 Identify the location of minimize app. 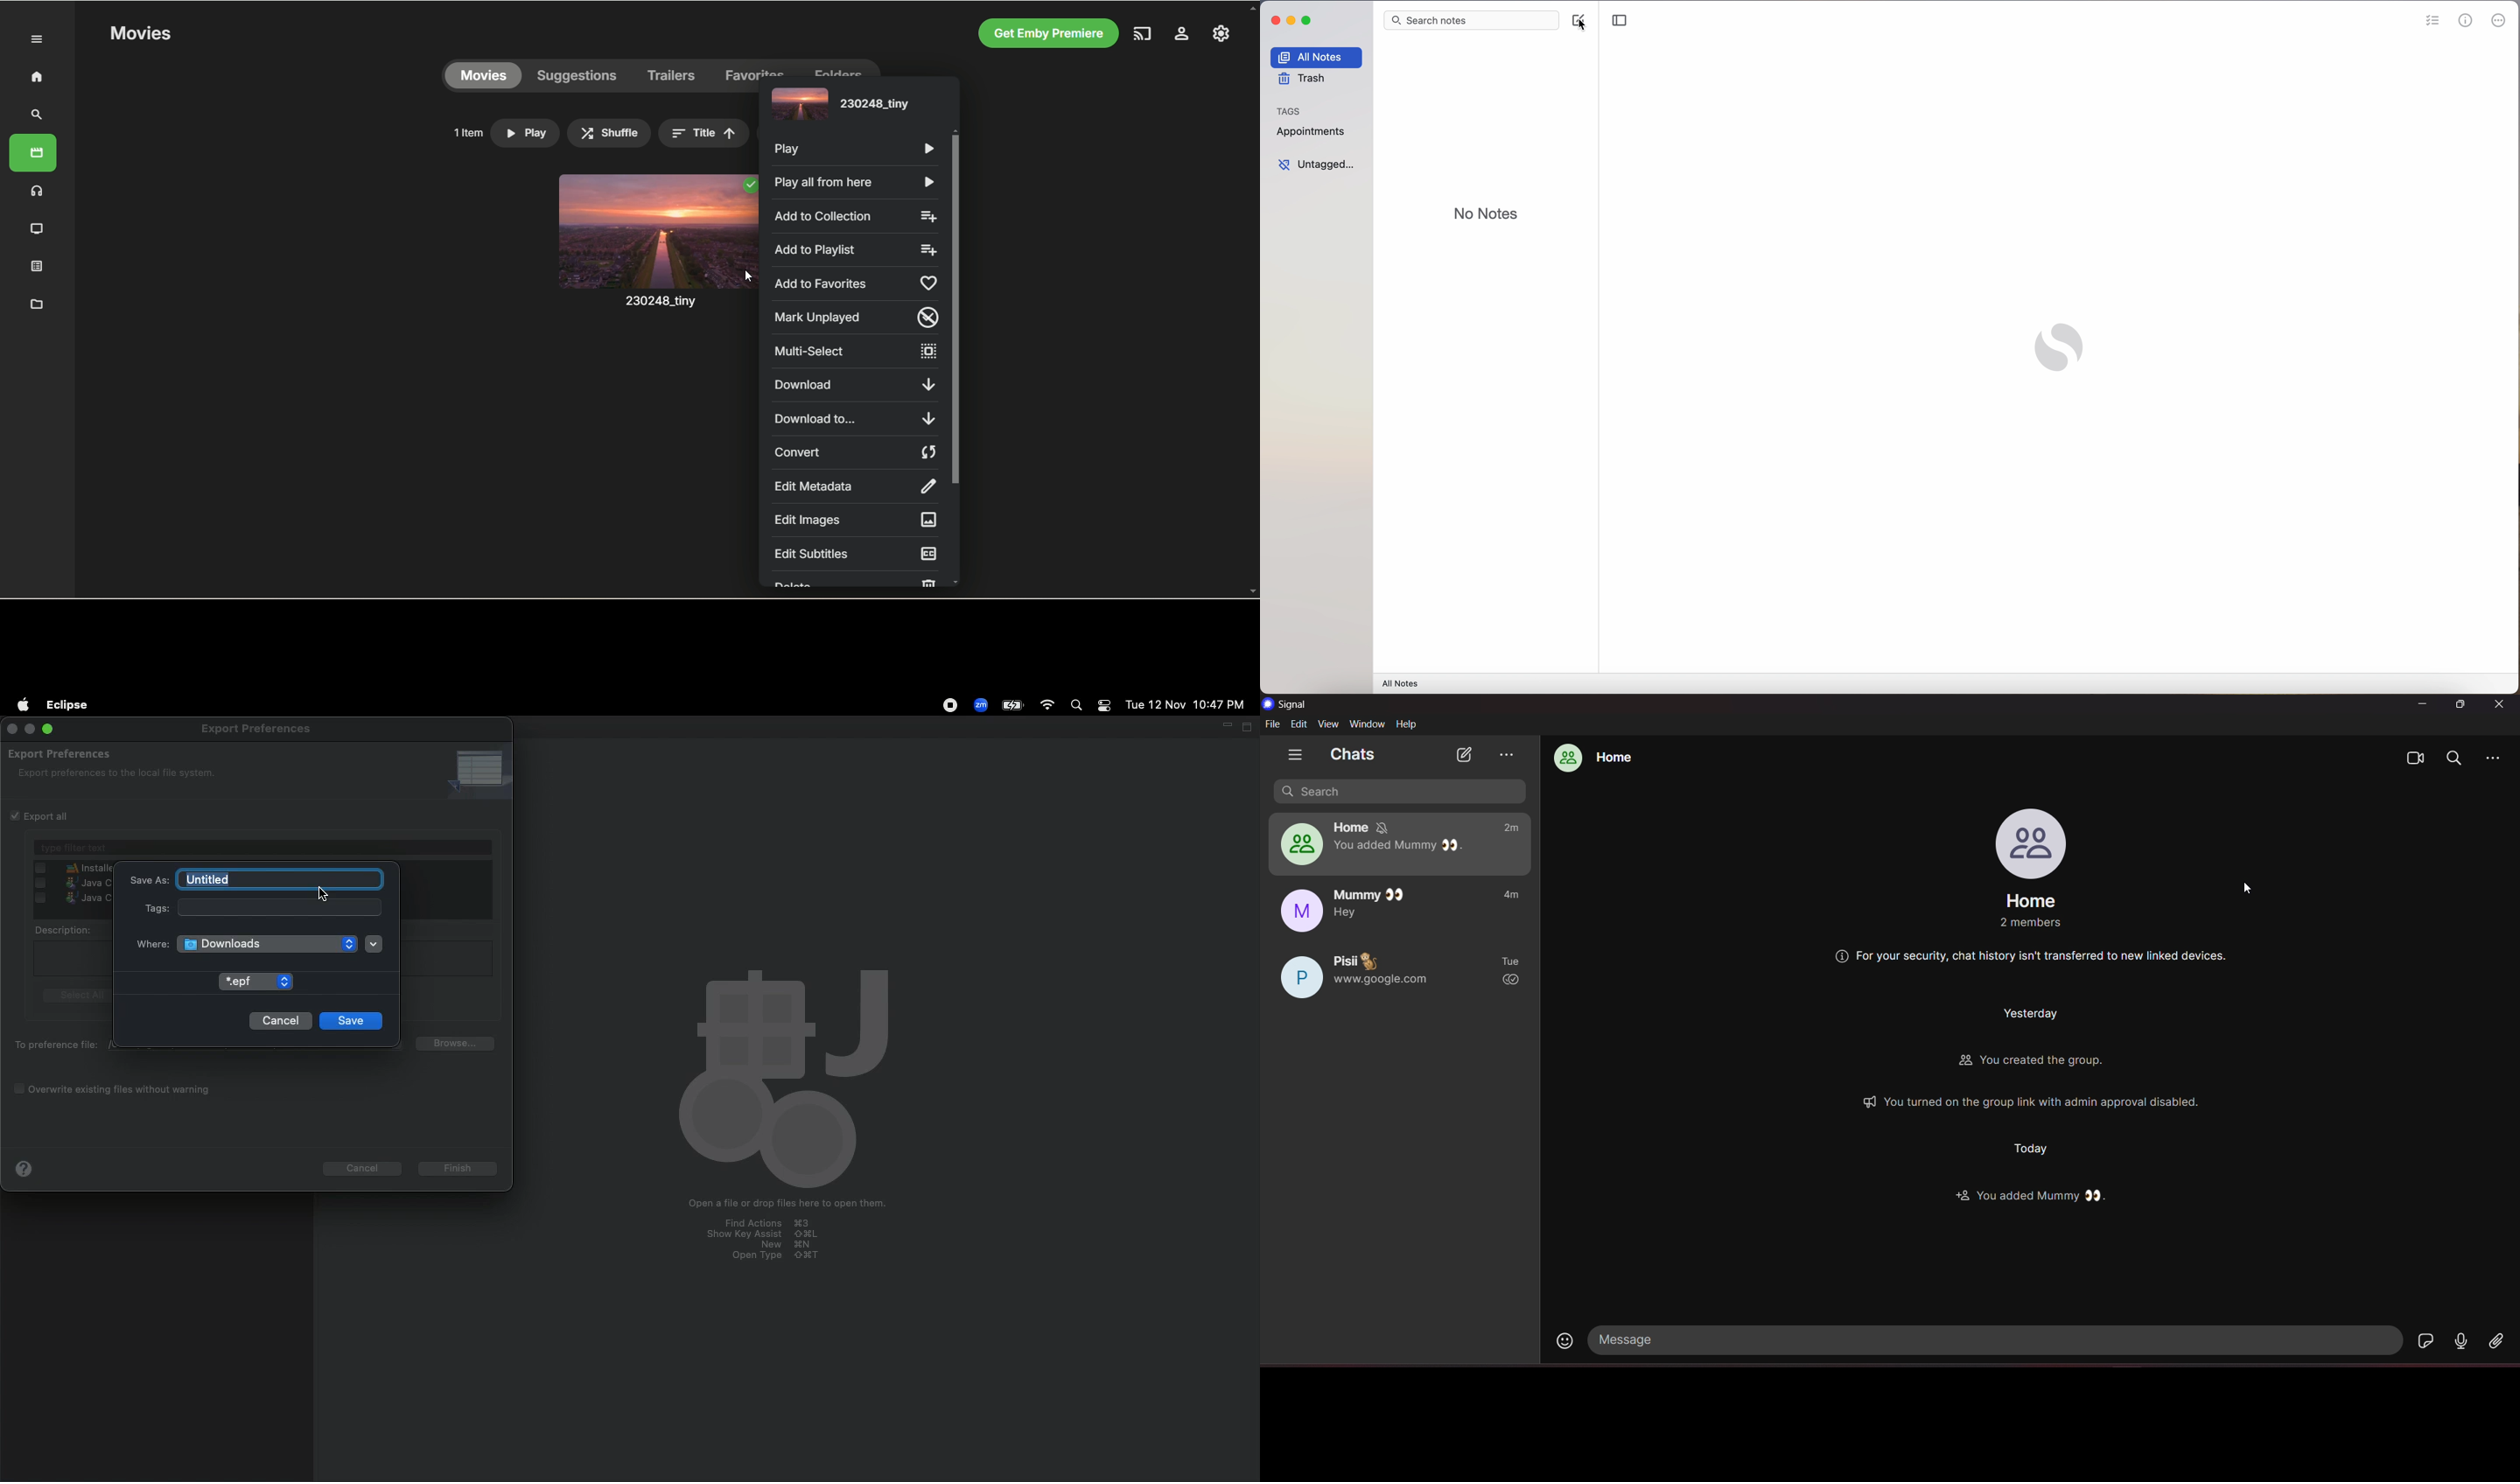
(1292, 22).